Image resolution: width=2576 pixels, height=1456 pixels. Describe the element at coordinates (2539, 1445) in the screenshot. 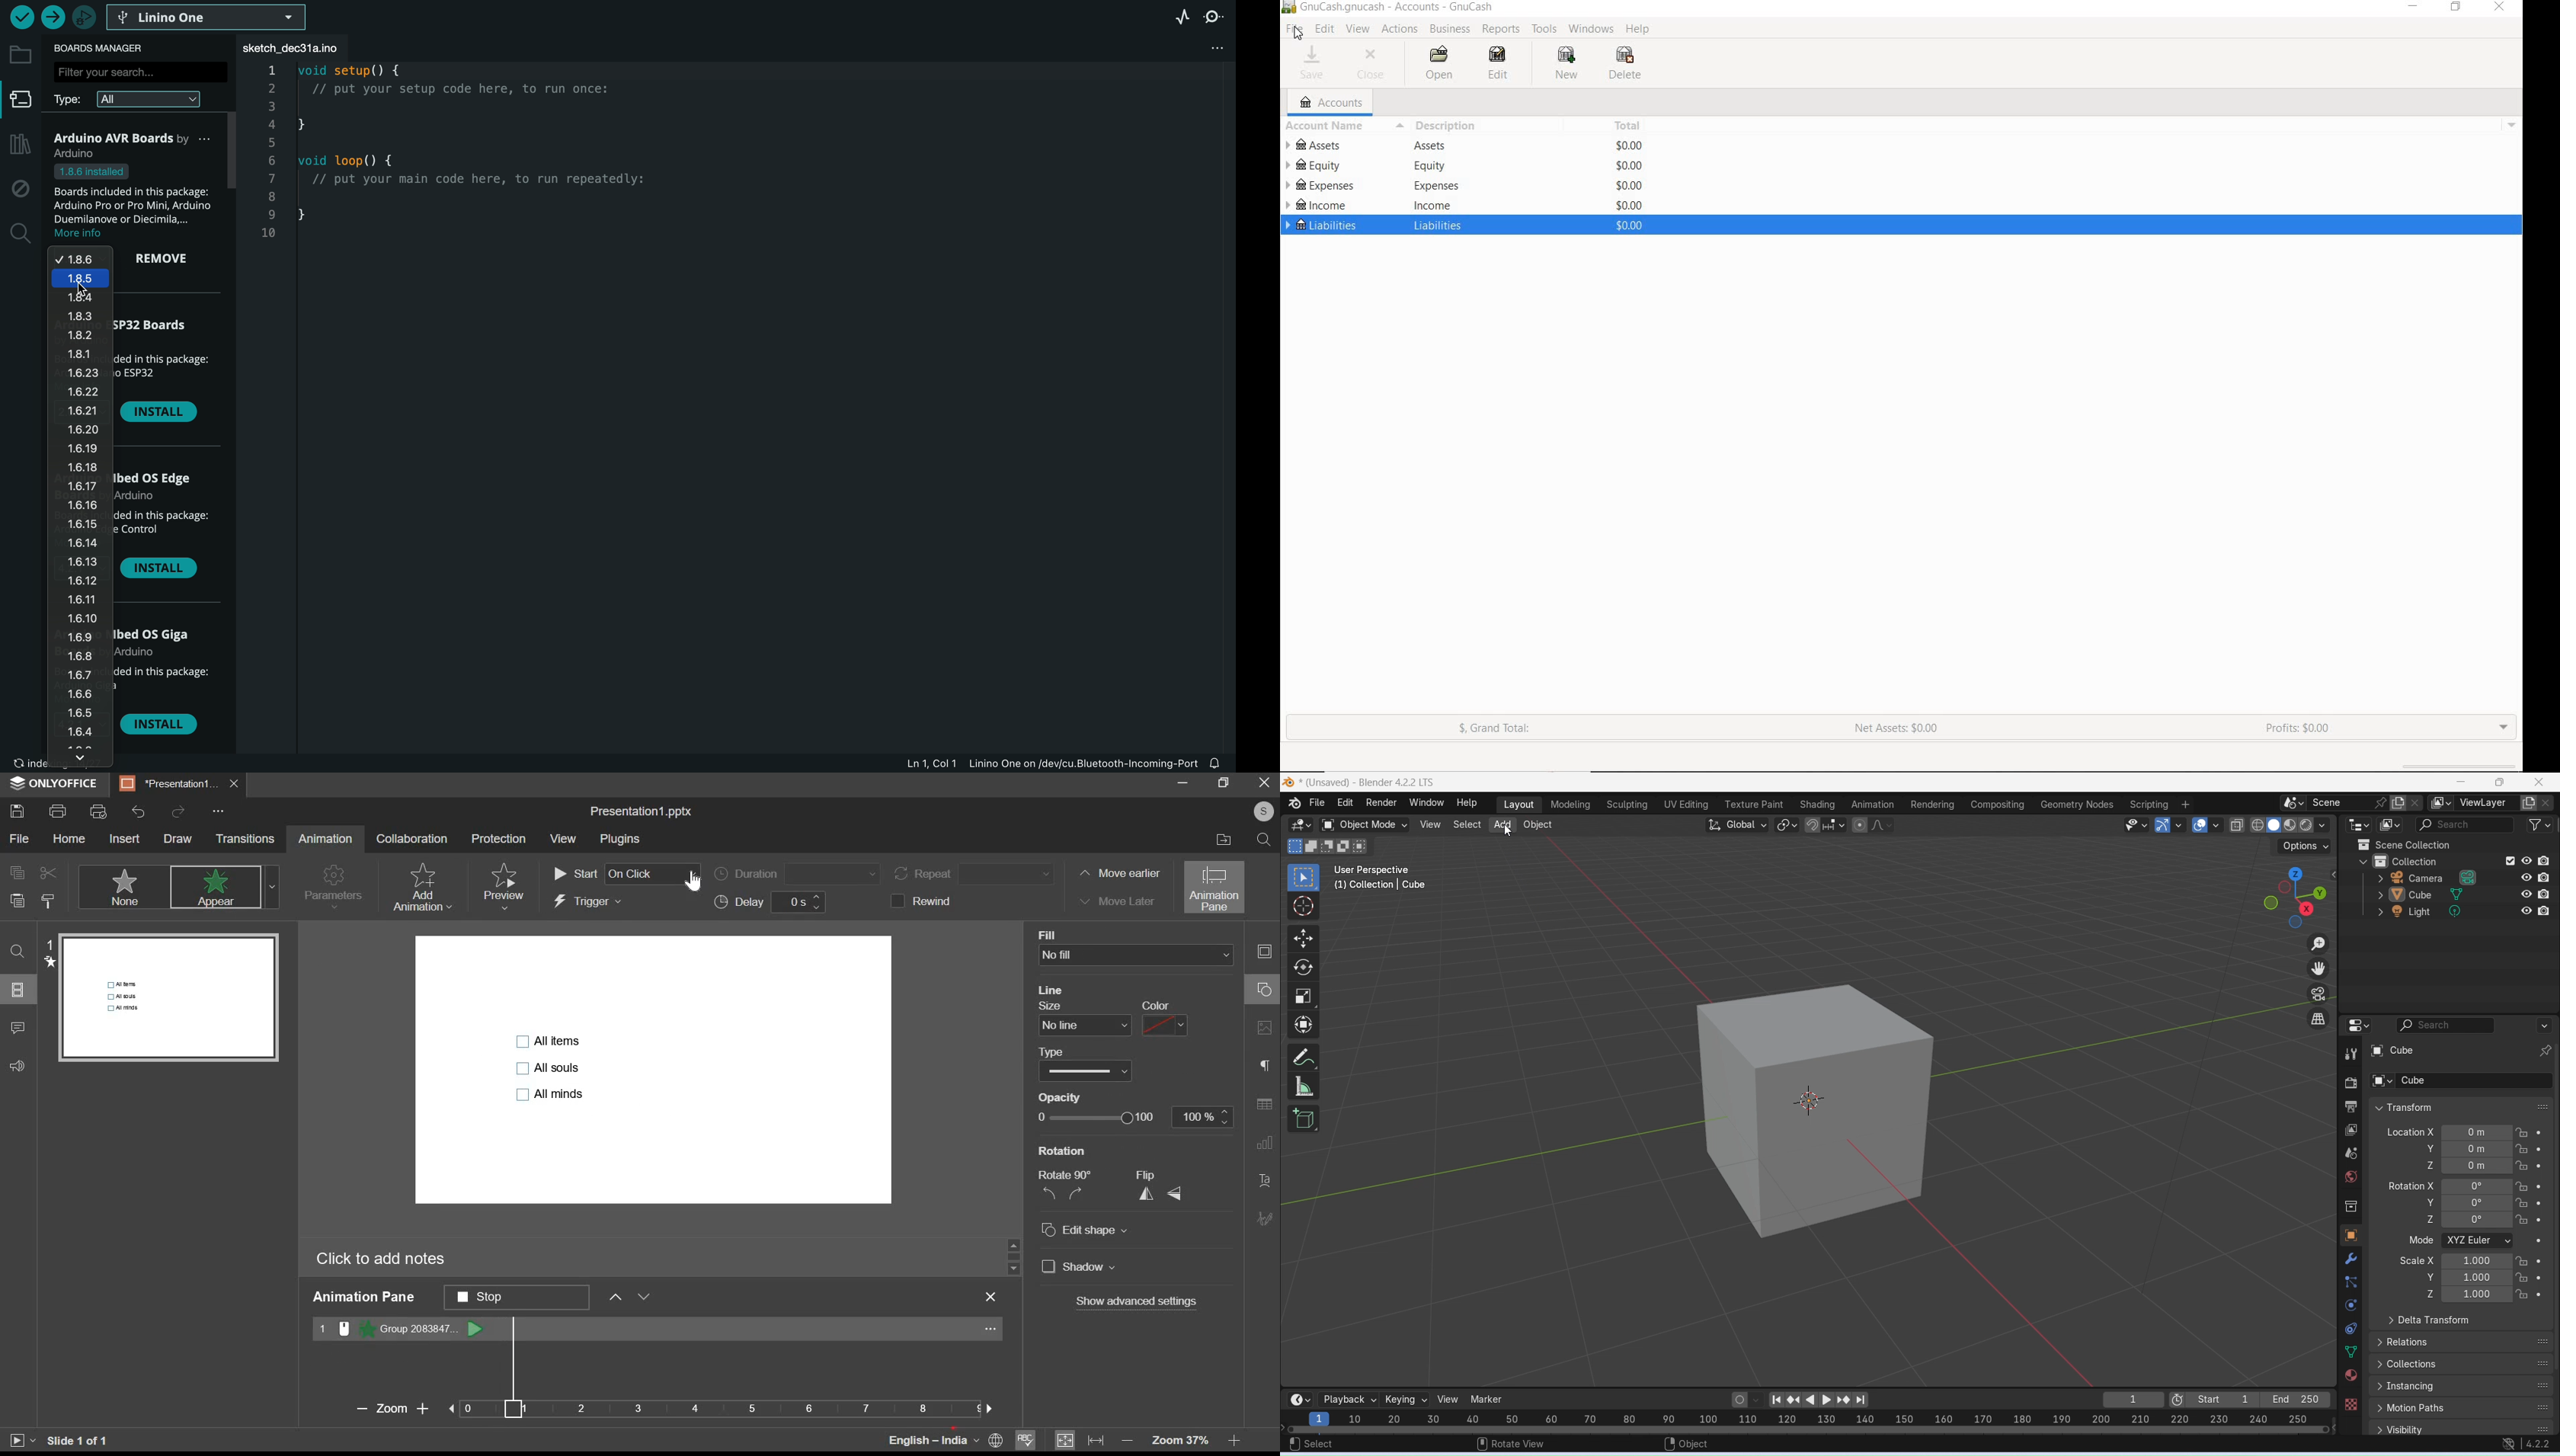

I see `4.2.2` at that location.